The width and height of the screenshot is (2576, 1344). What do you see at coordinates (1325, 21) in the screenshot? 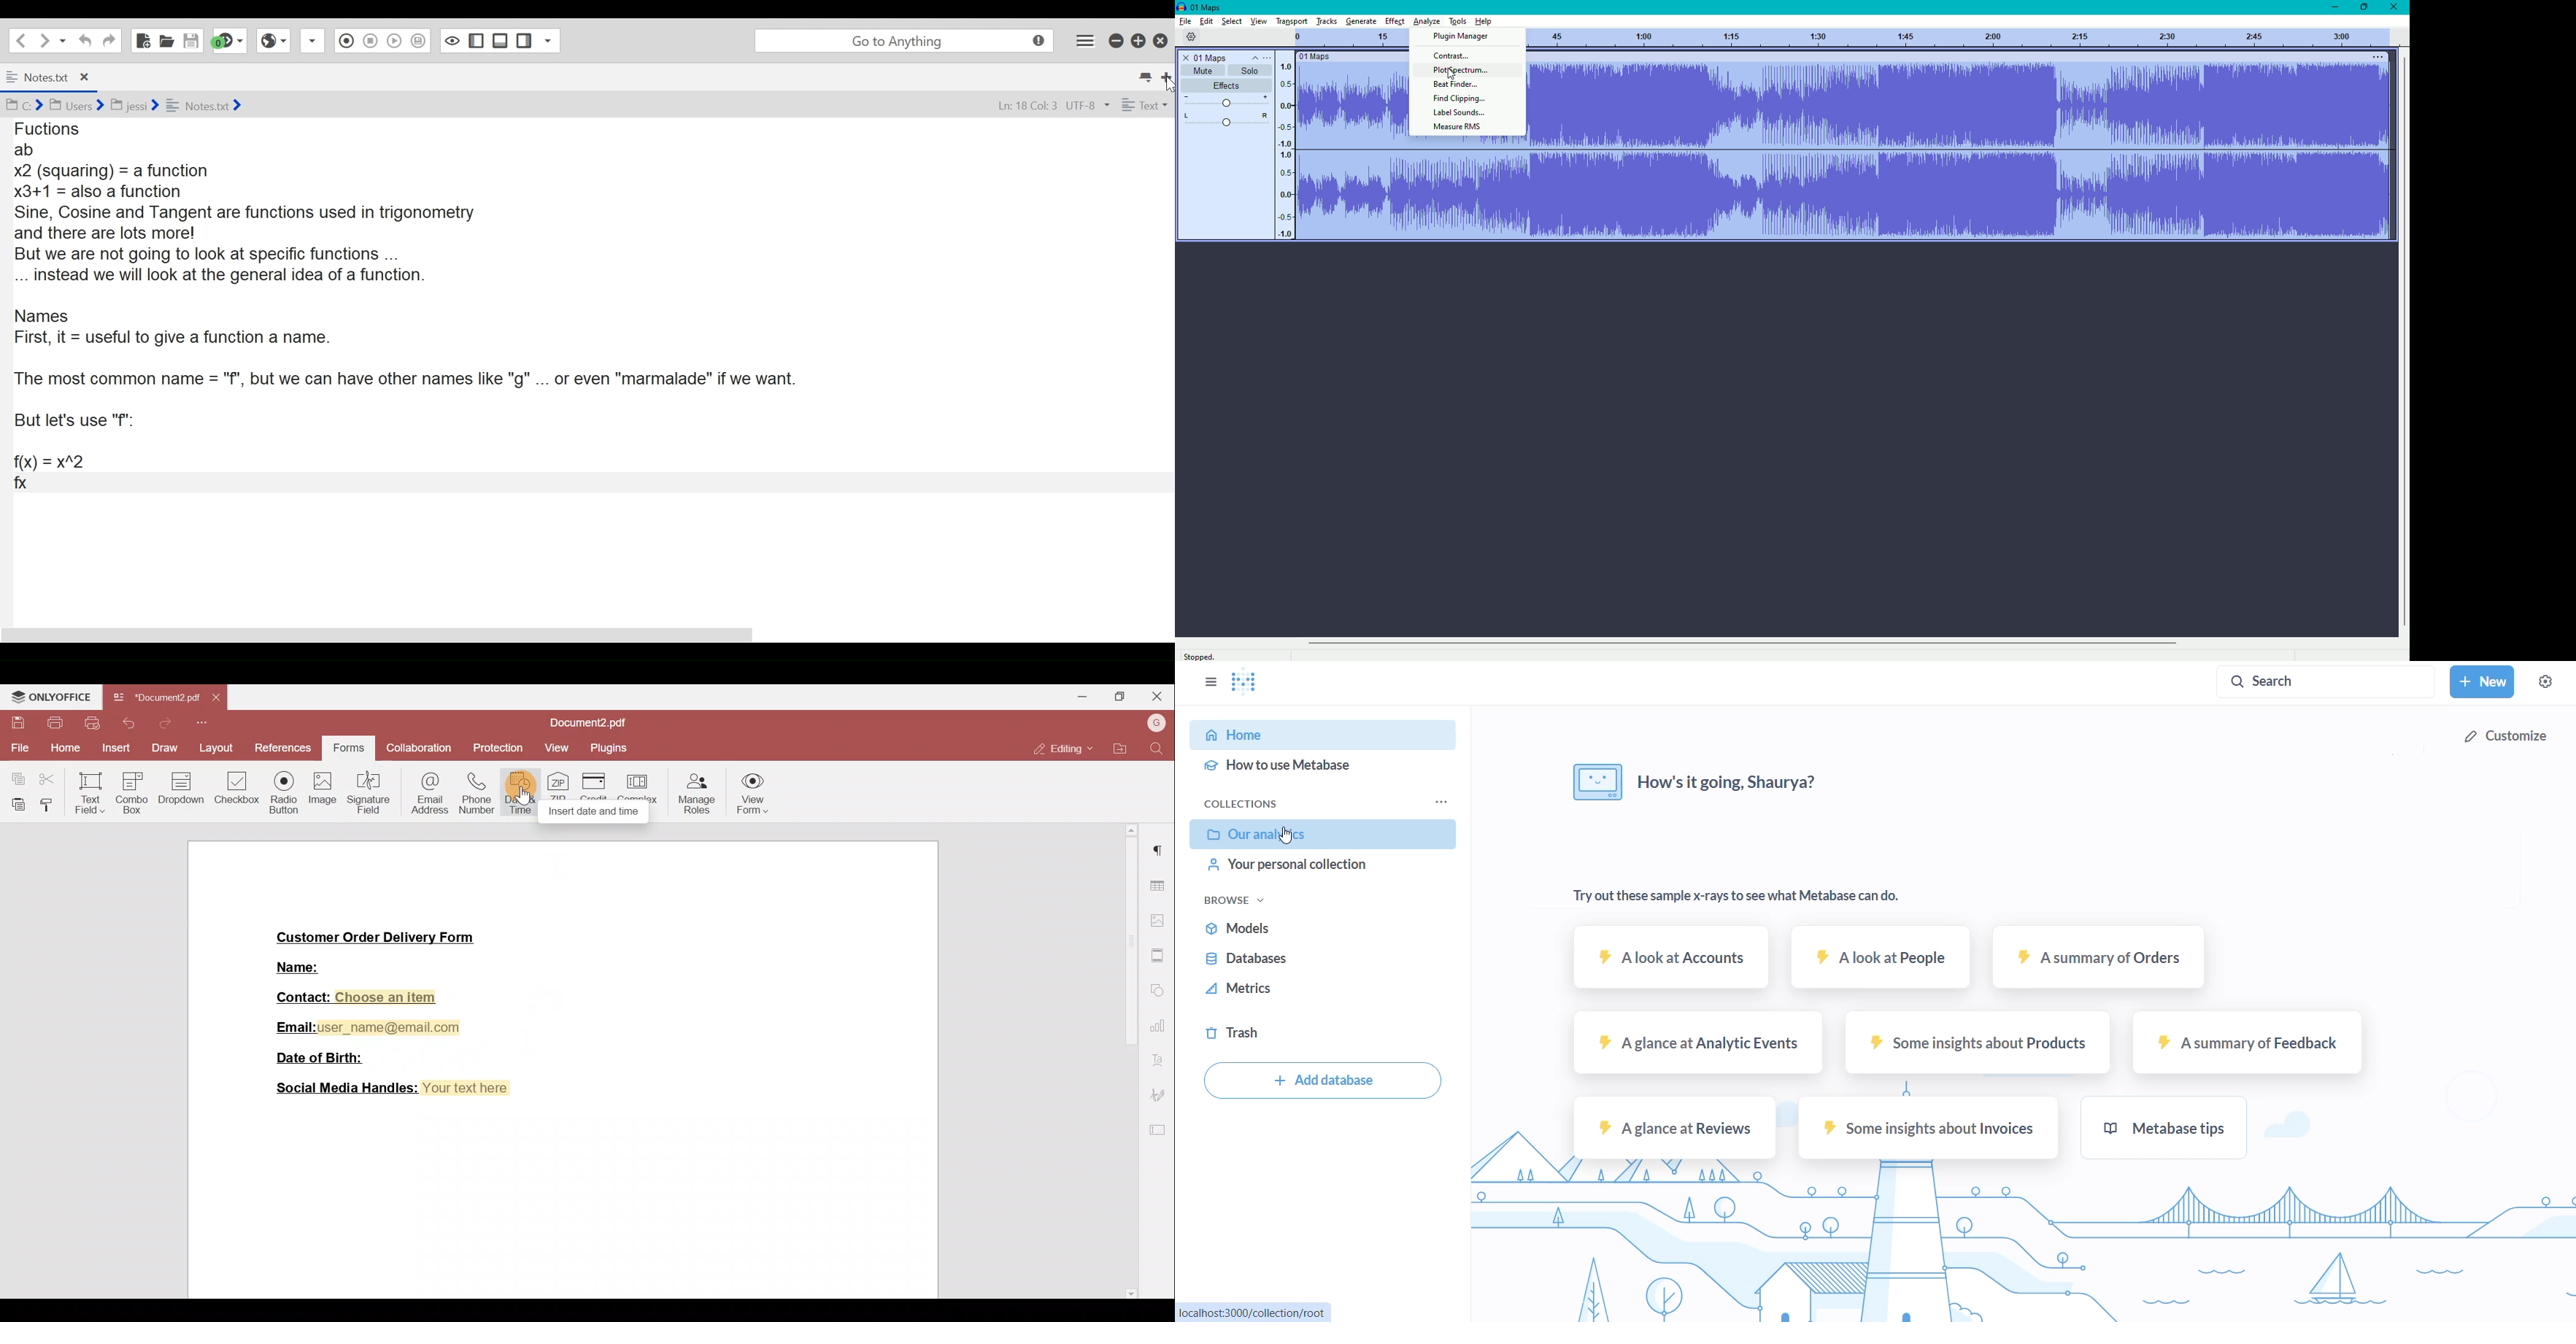
I see `Tracks` at bounding box center [1325, 21].